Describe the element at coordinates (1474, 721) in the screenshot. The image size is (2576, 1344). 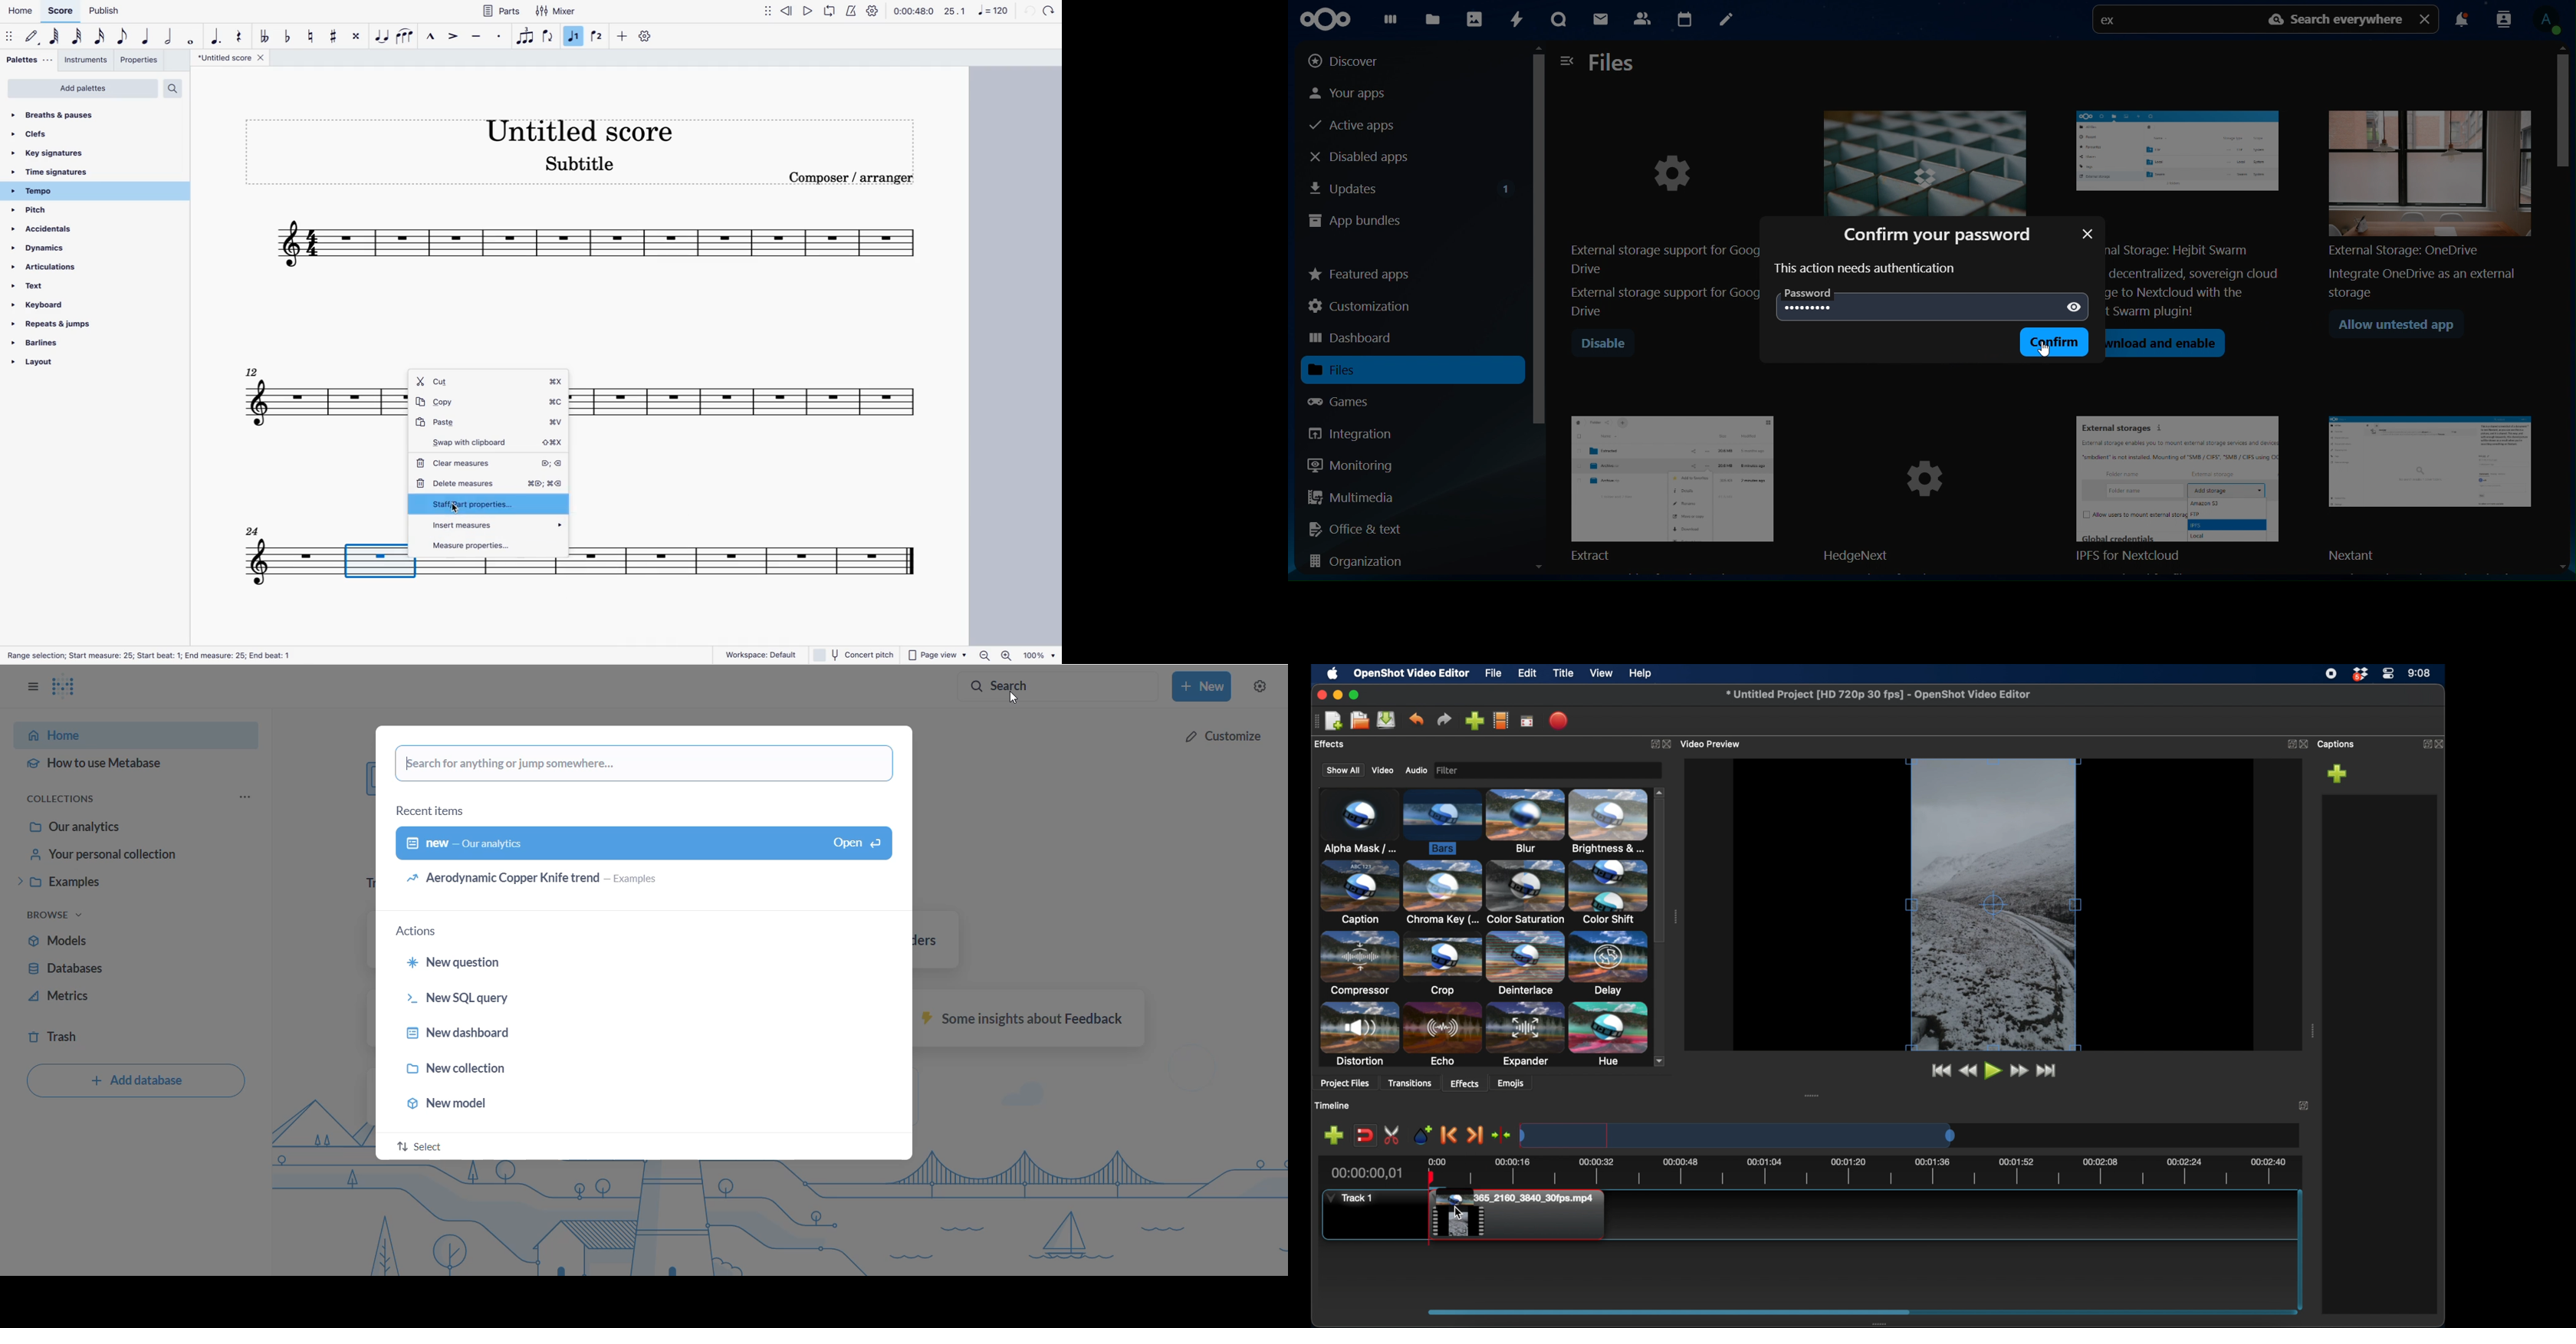
I see `import files` at that location.